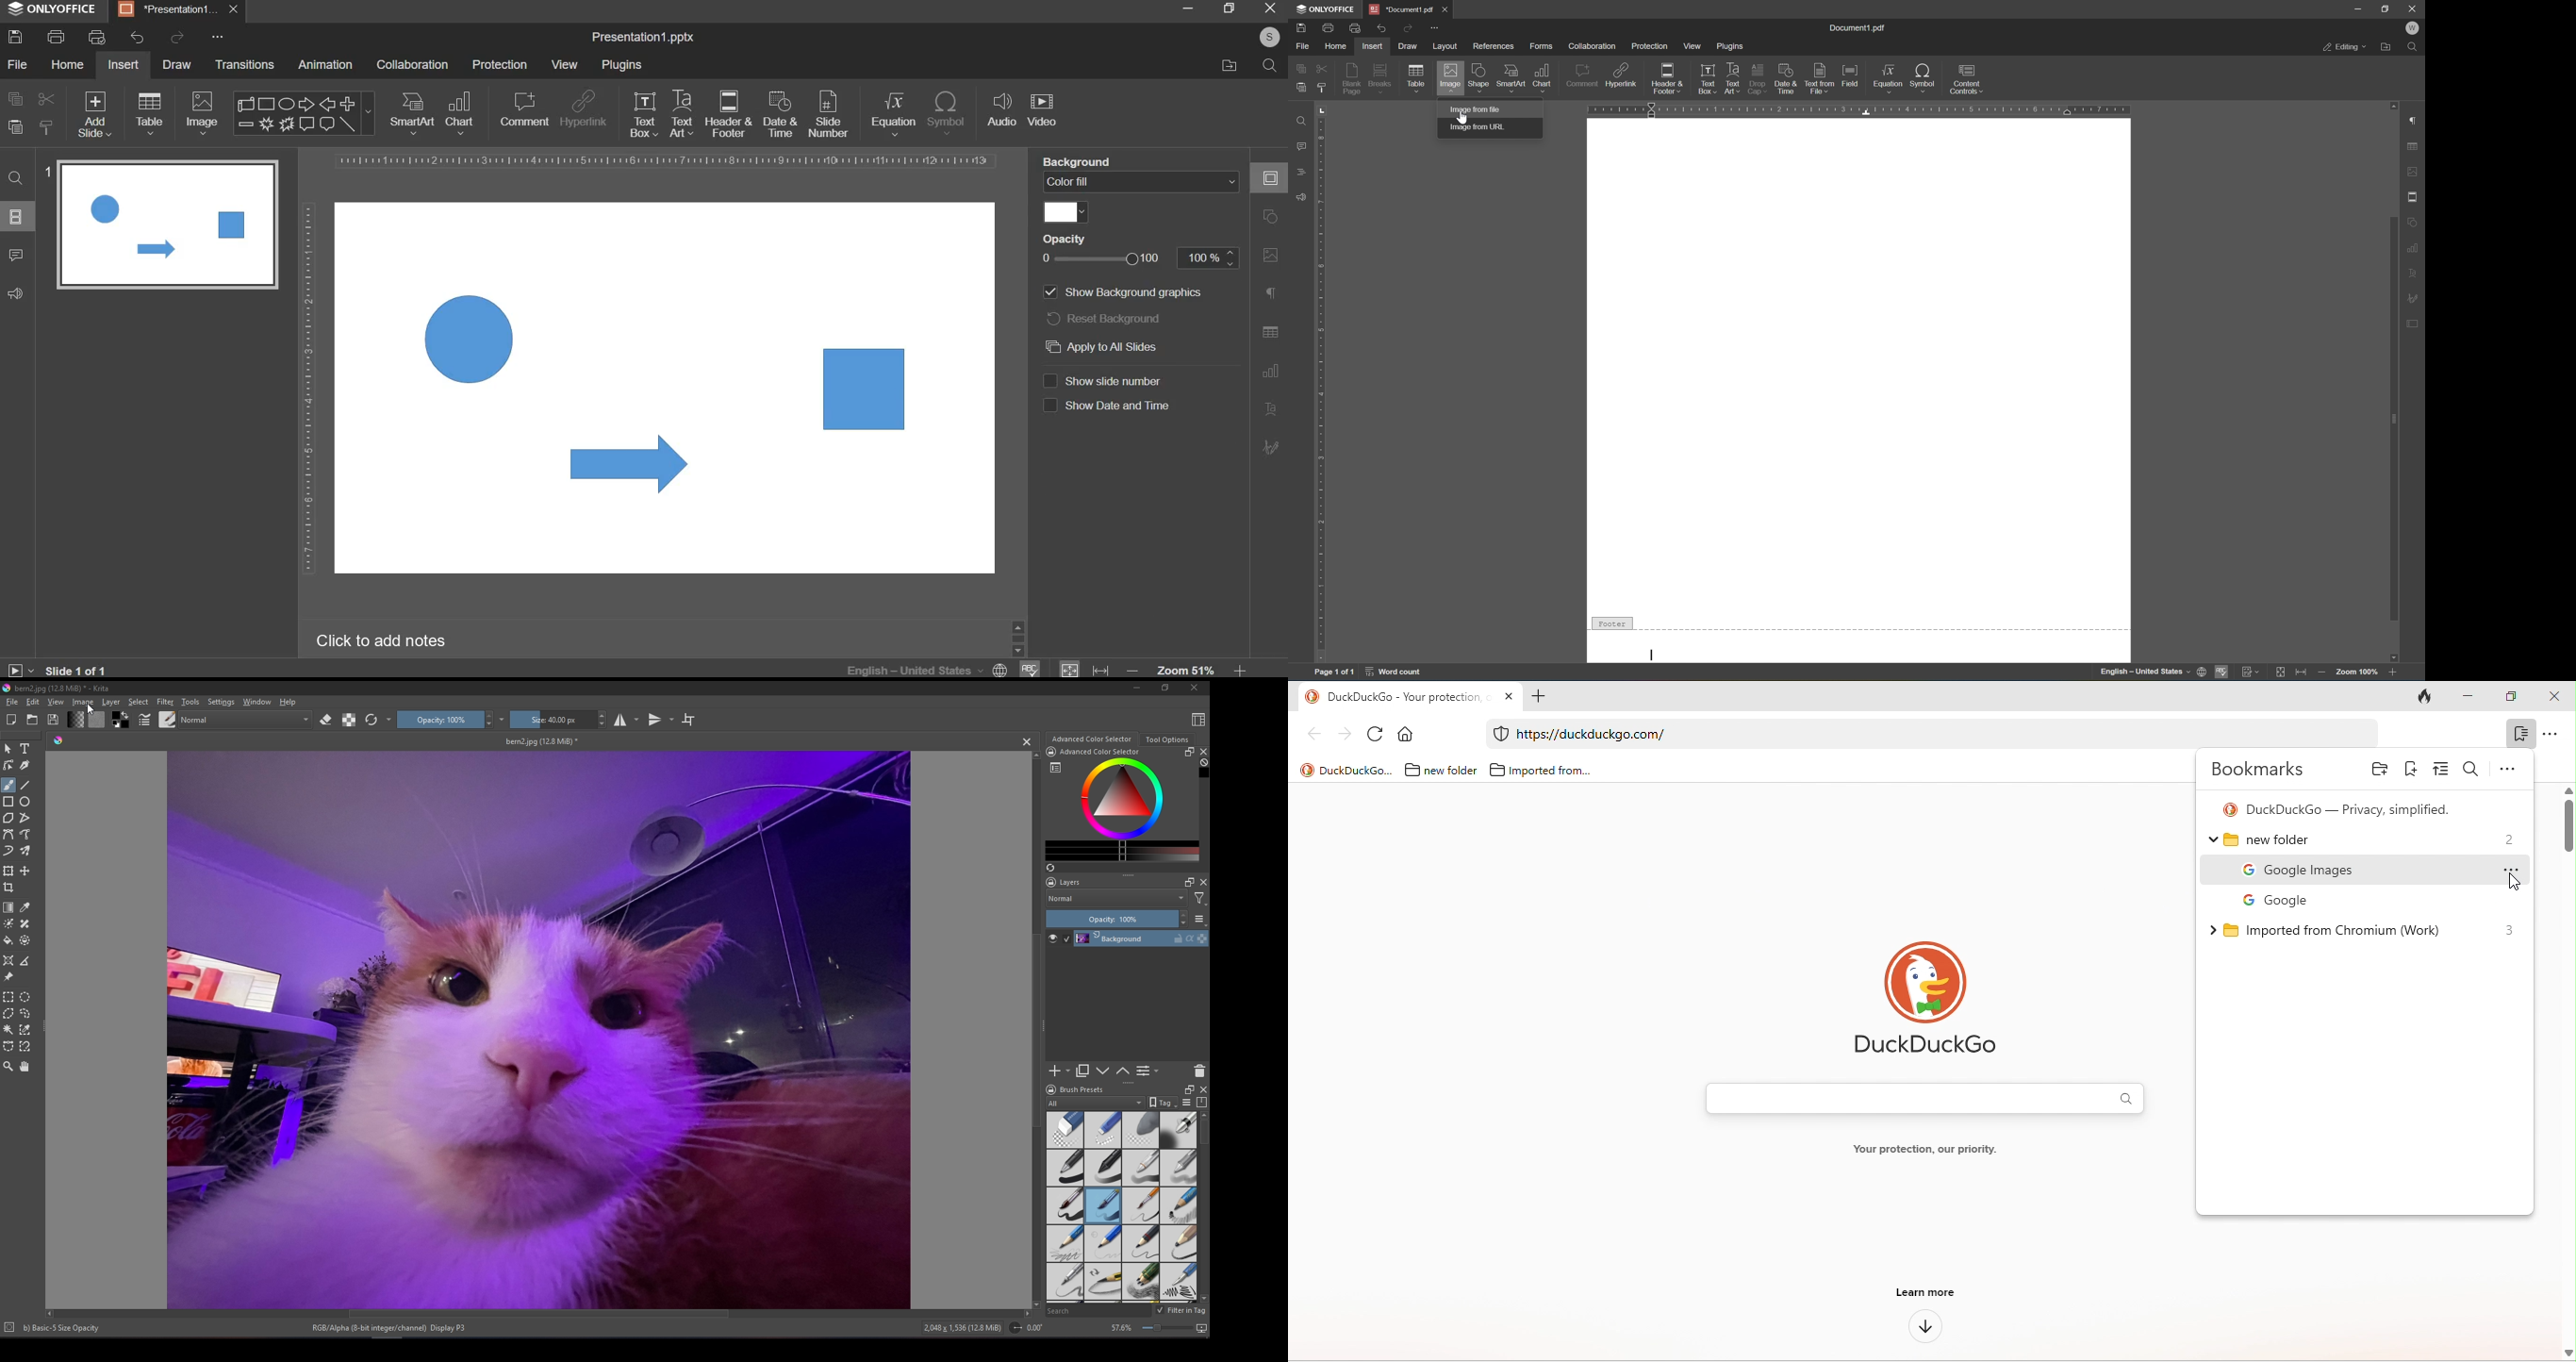  Describe the element at coordinates (2358, 8) in the screenshot. I see `minimize` at that location.